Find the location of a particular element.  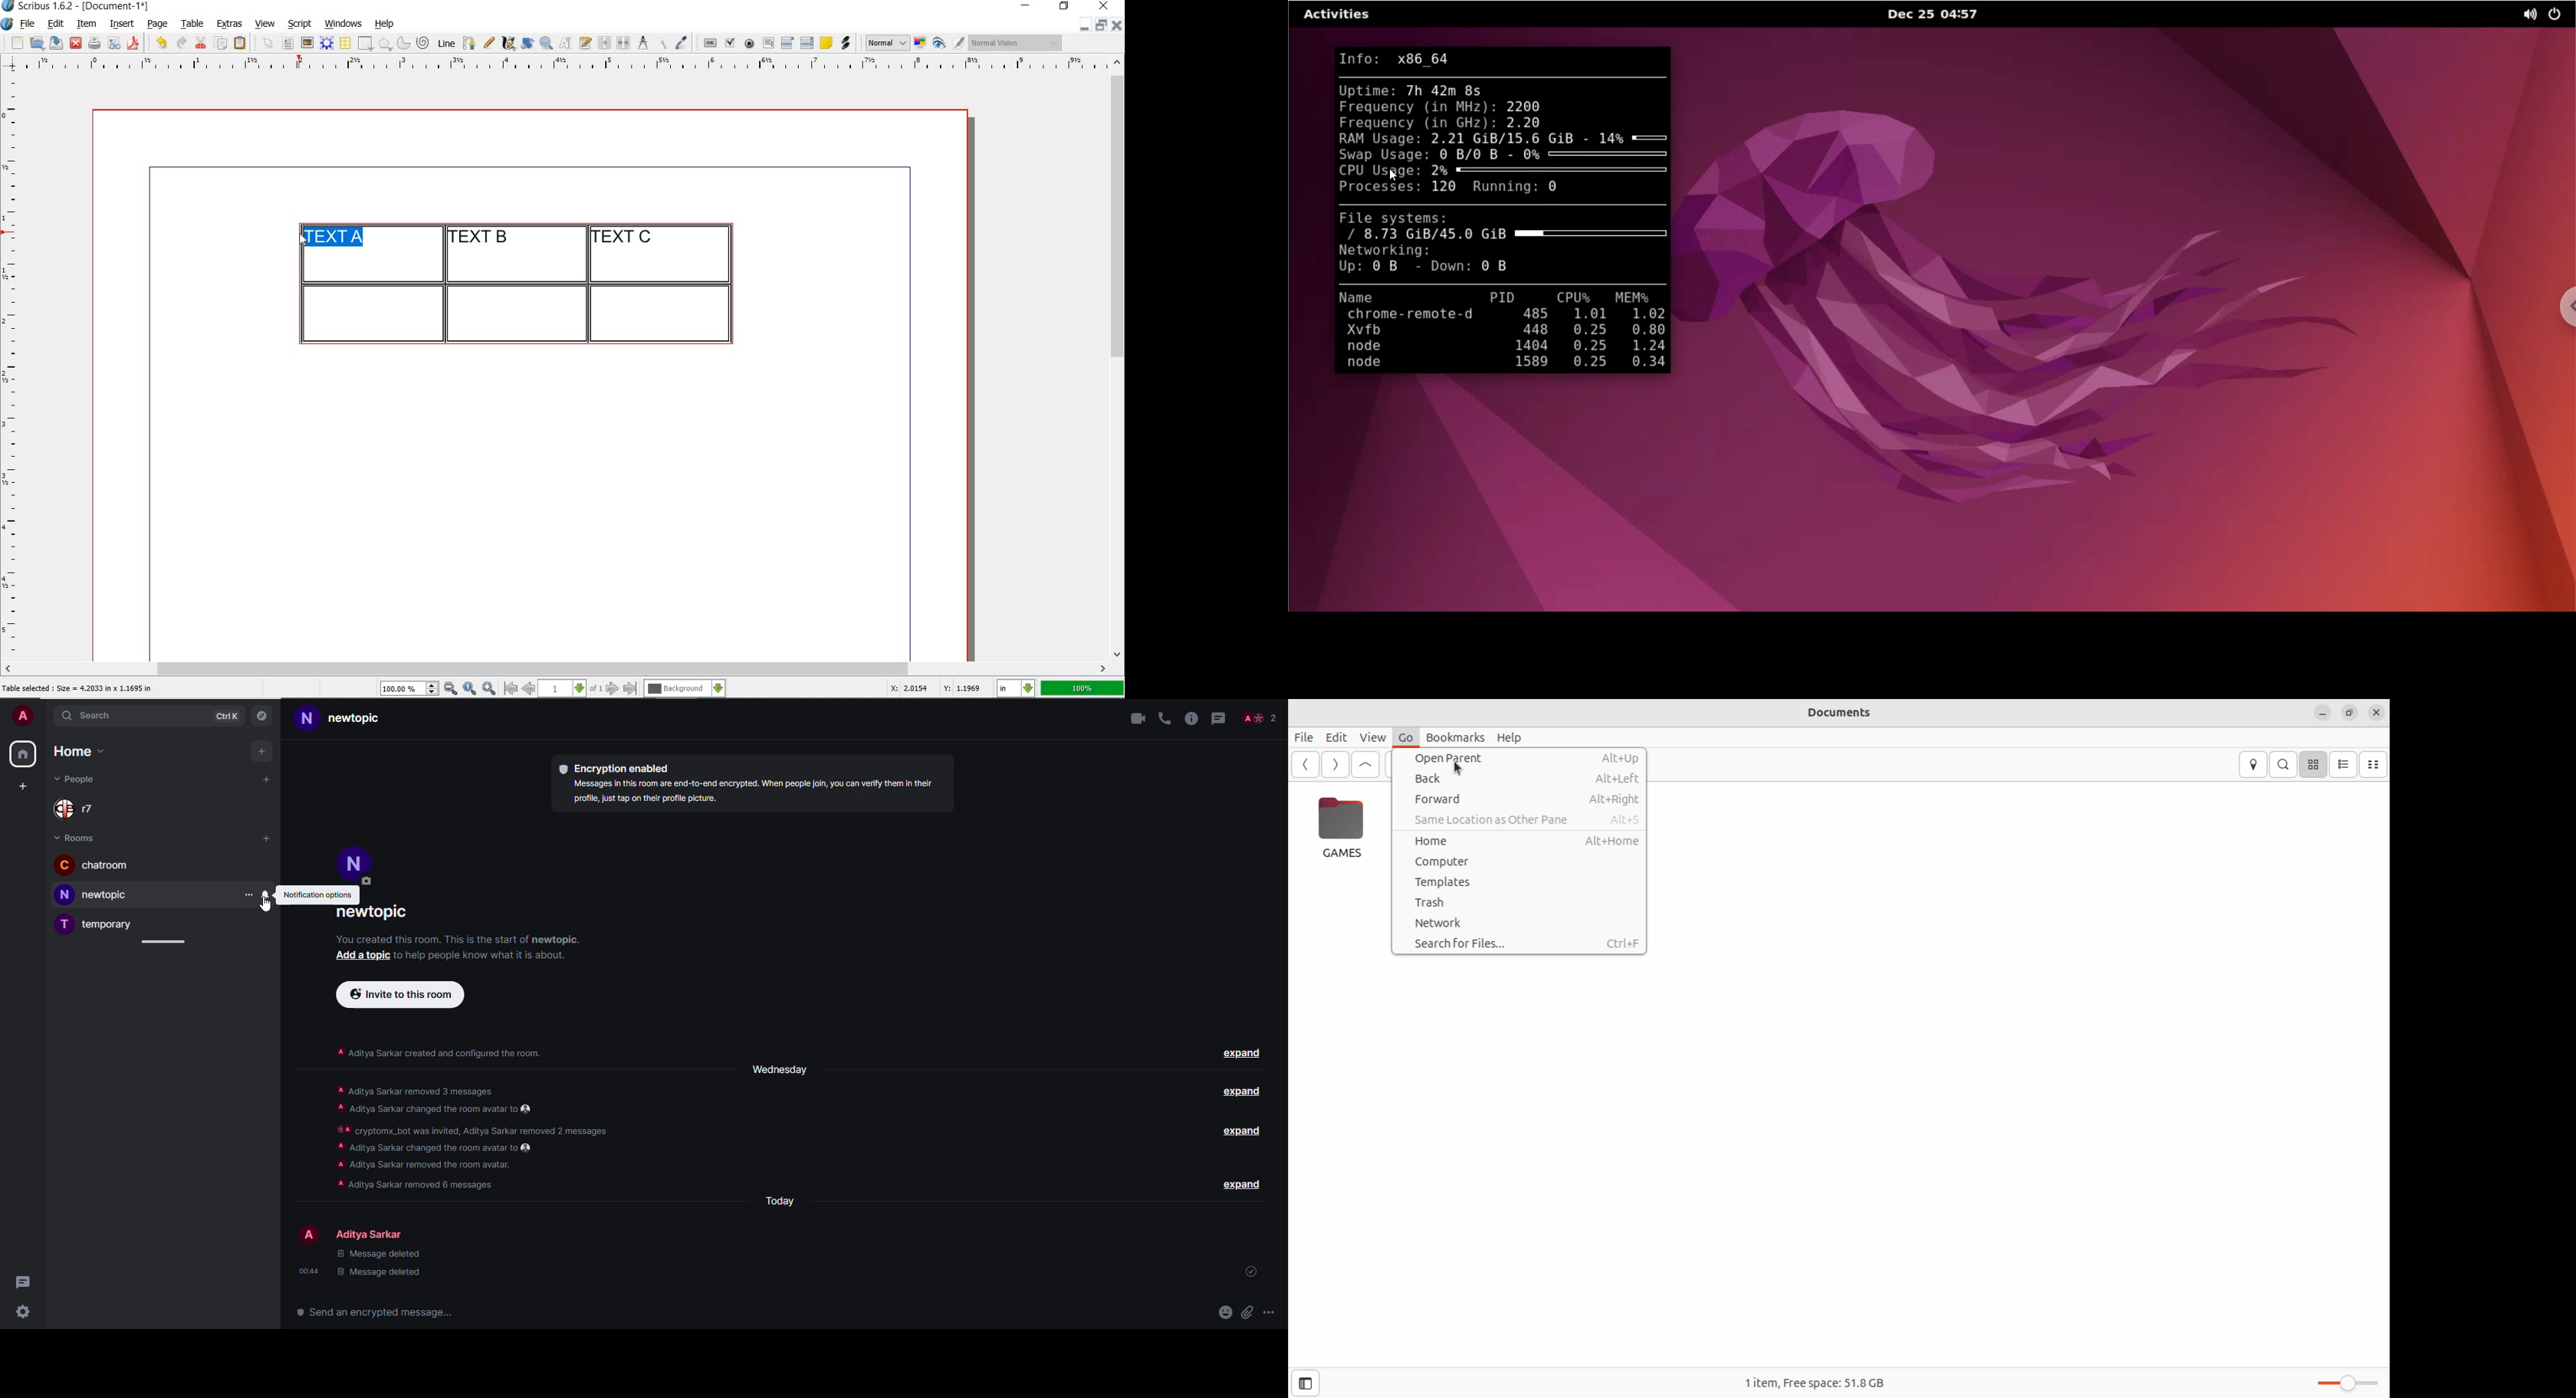

room is located at coordinates (95, 865).